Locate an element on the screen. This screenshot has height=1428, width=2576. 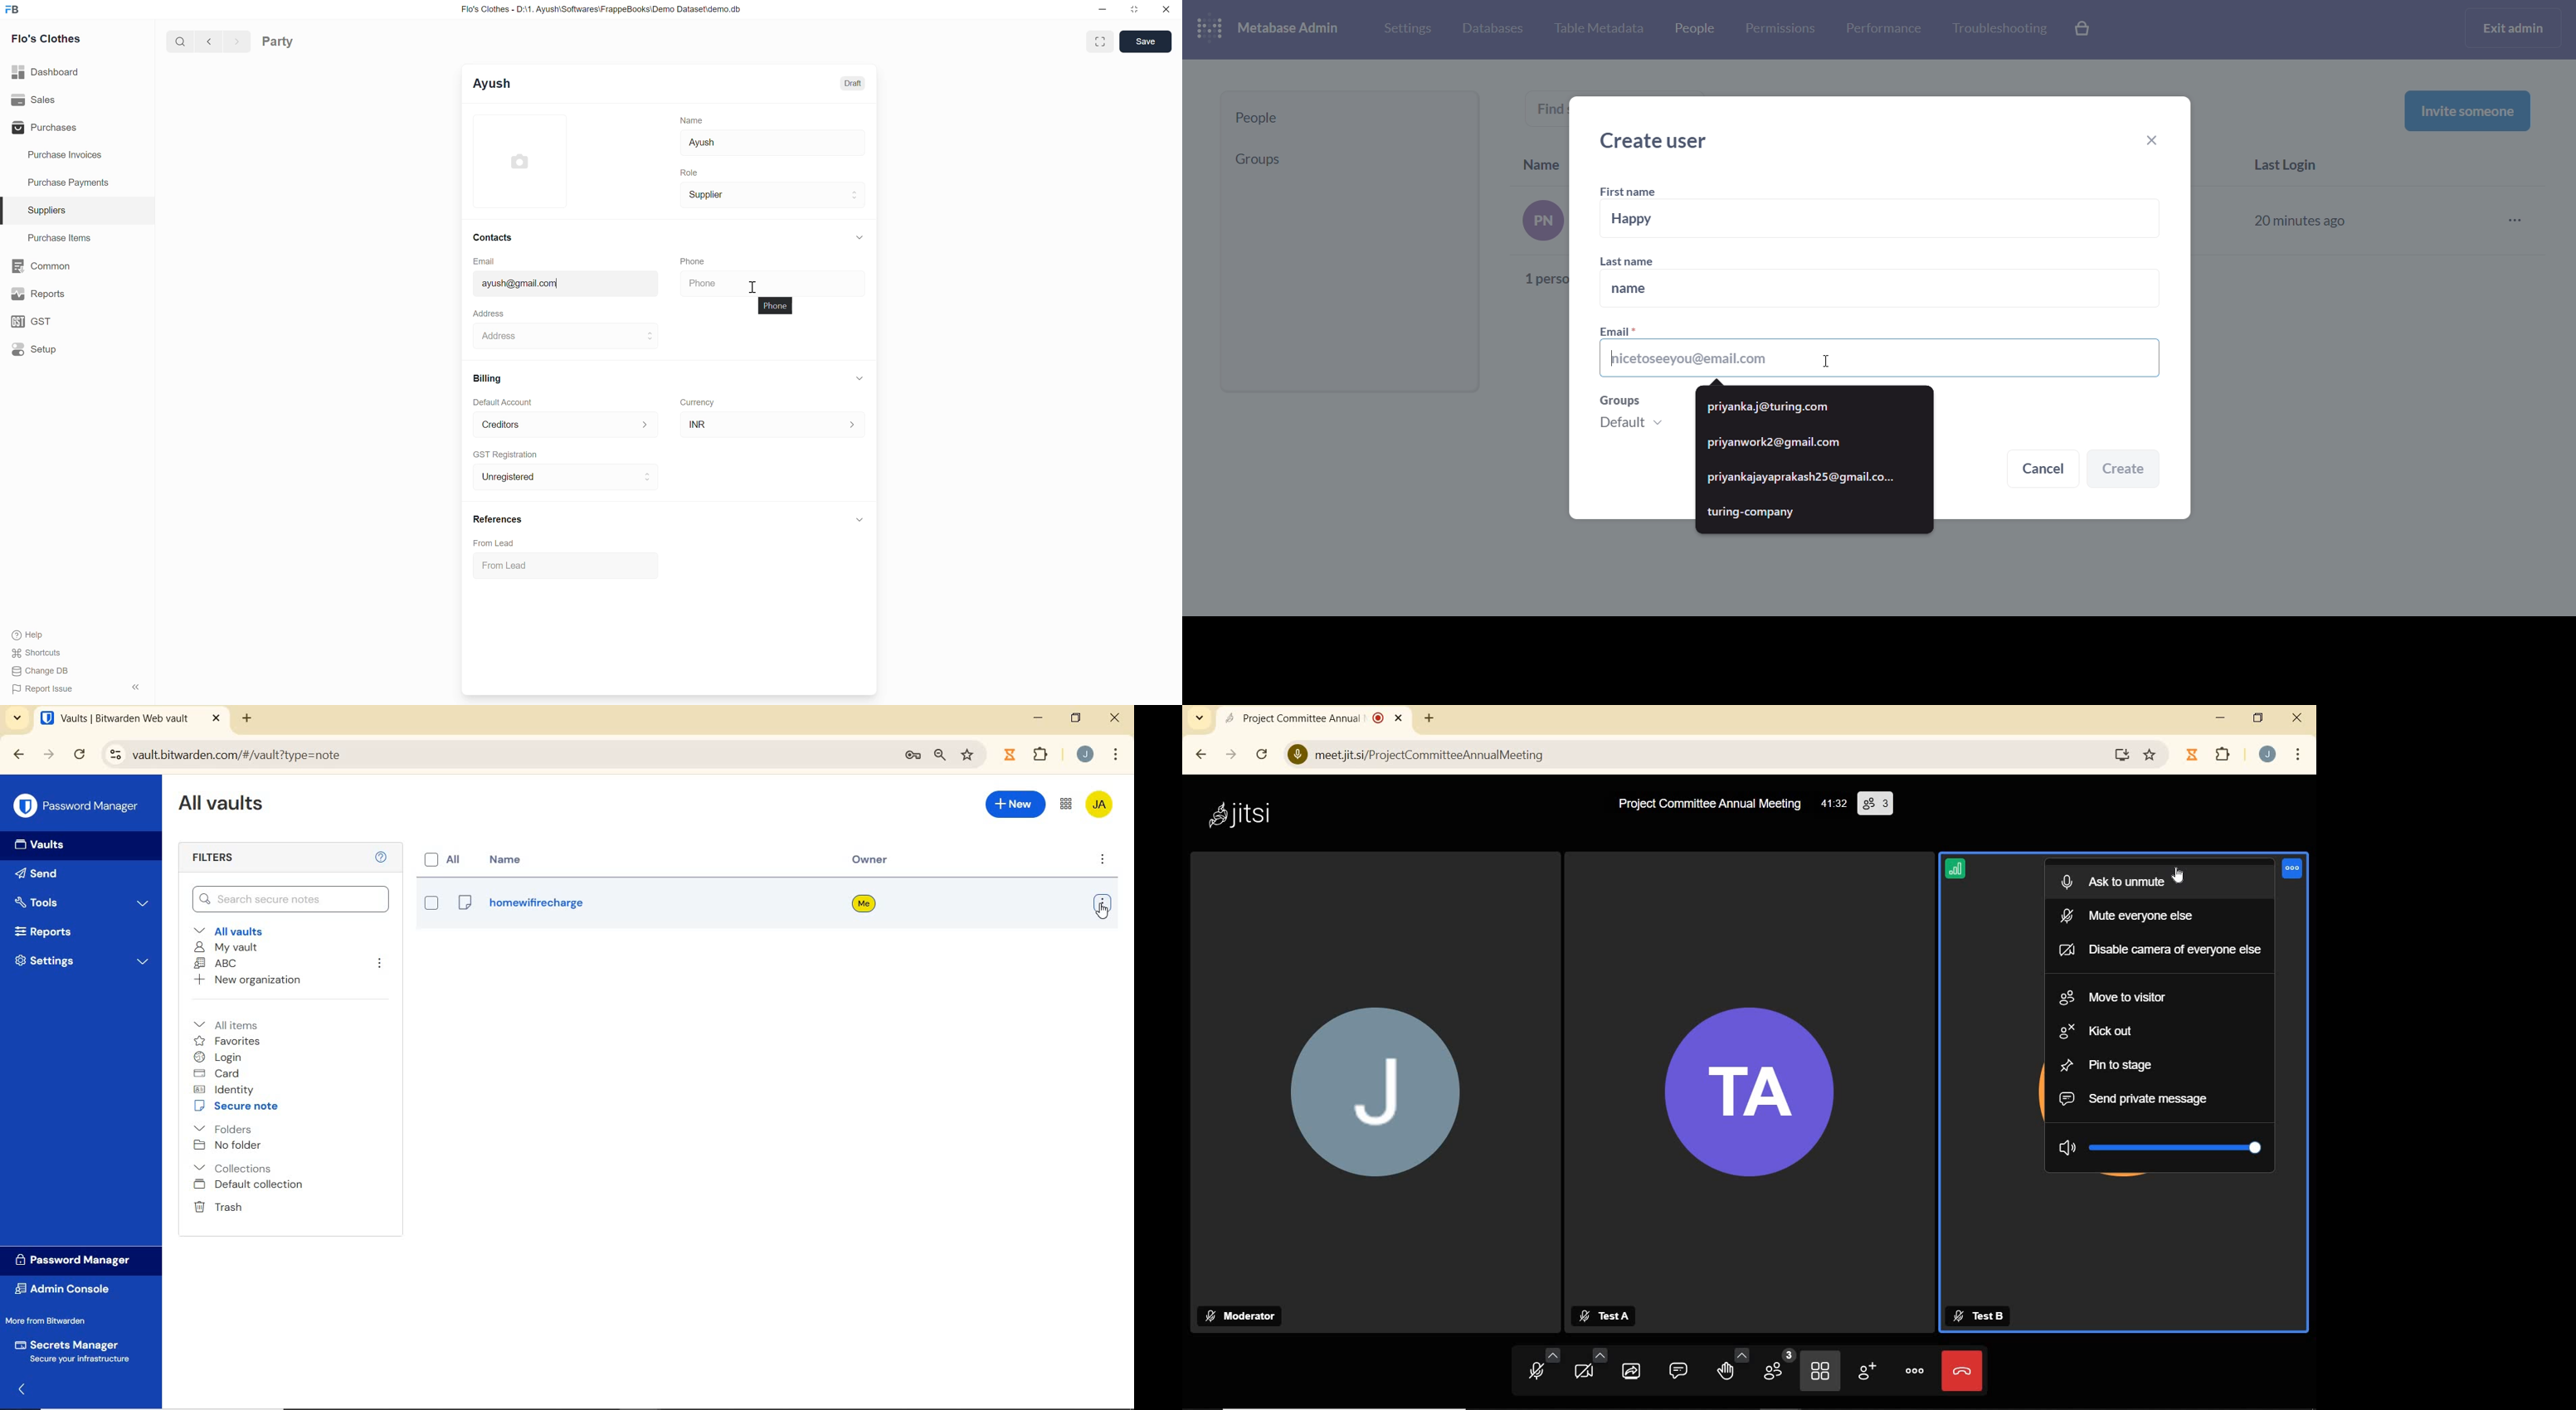
MUTE EVERYONE ELSE is located at coordinates (2158, 915).